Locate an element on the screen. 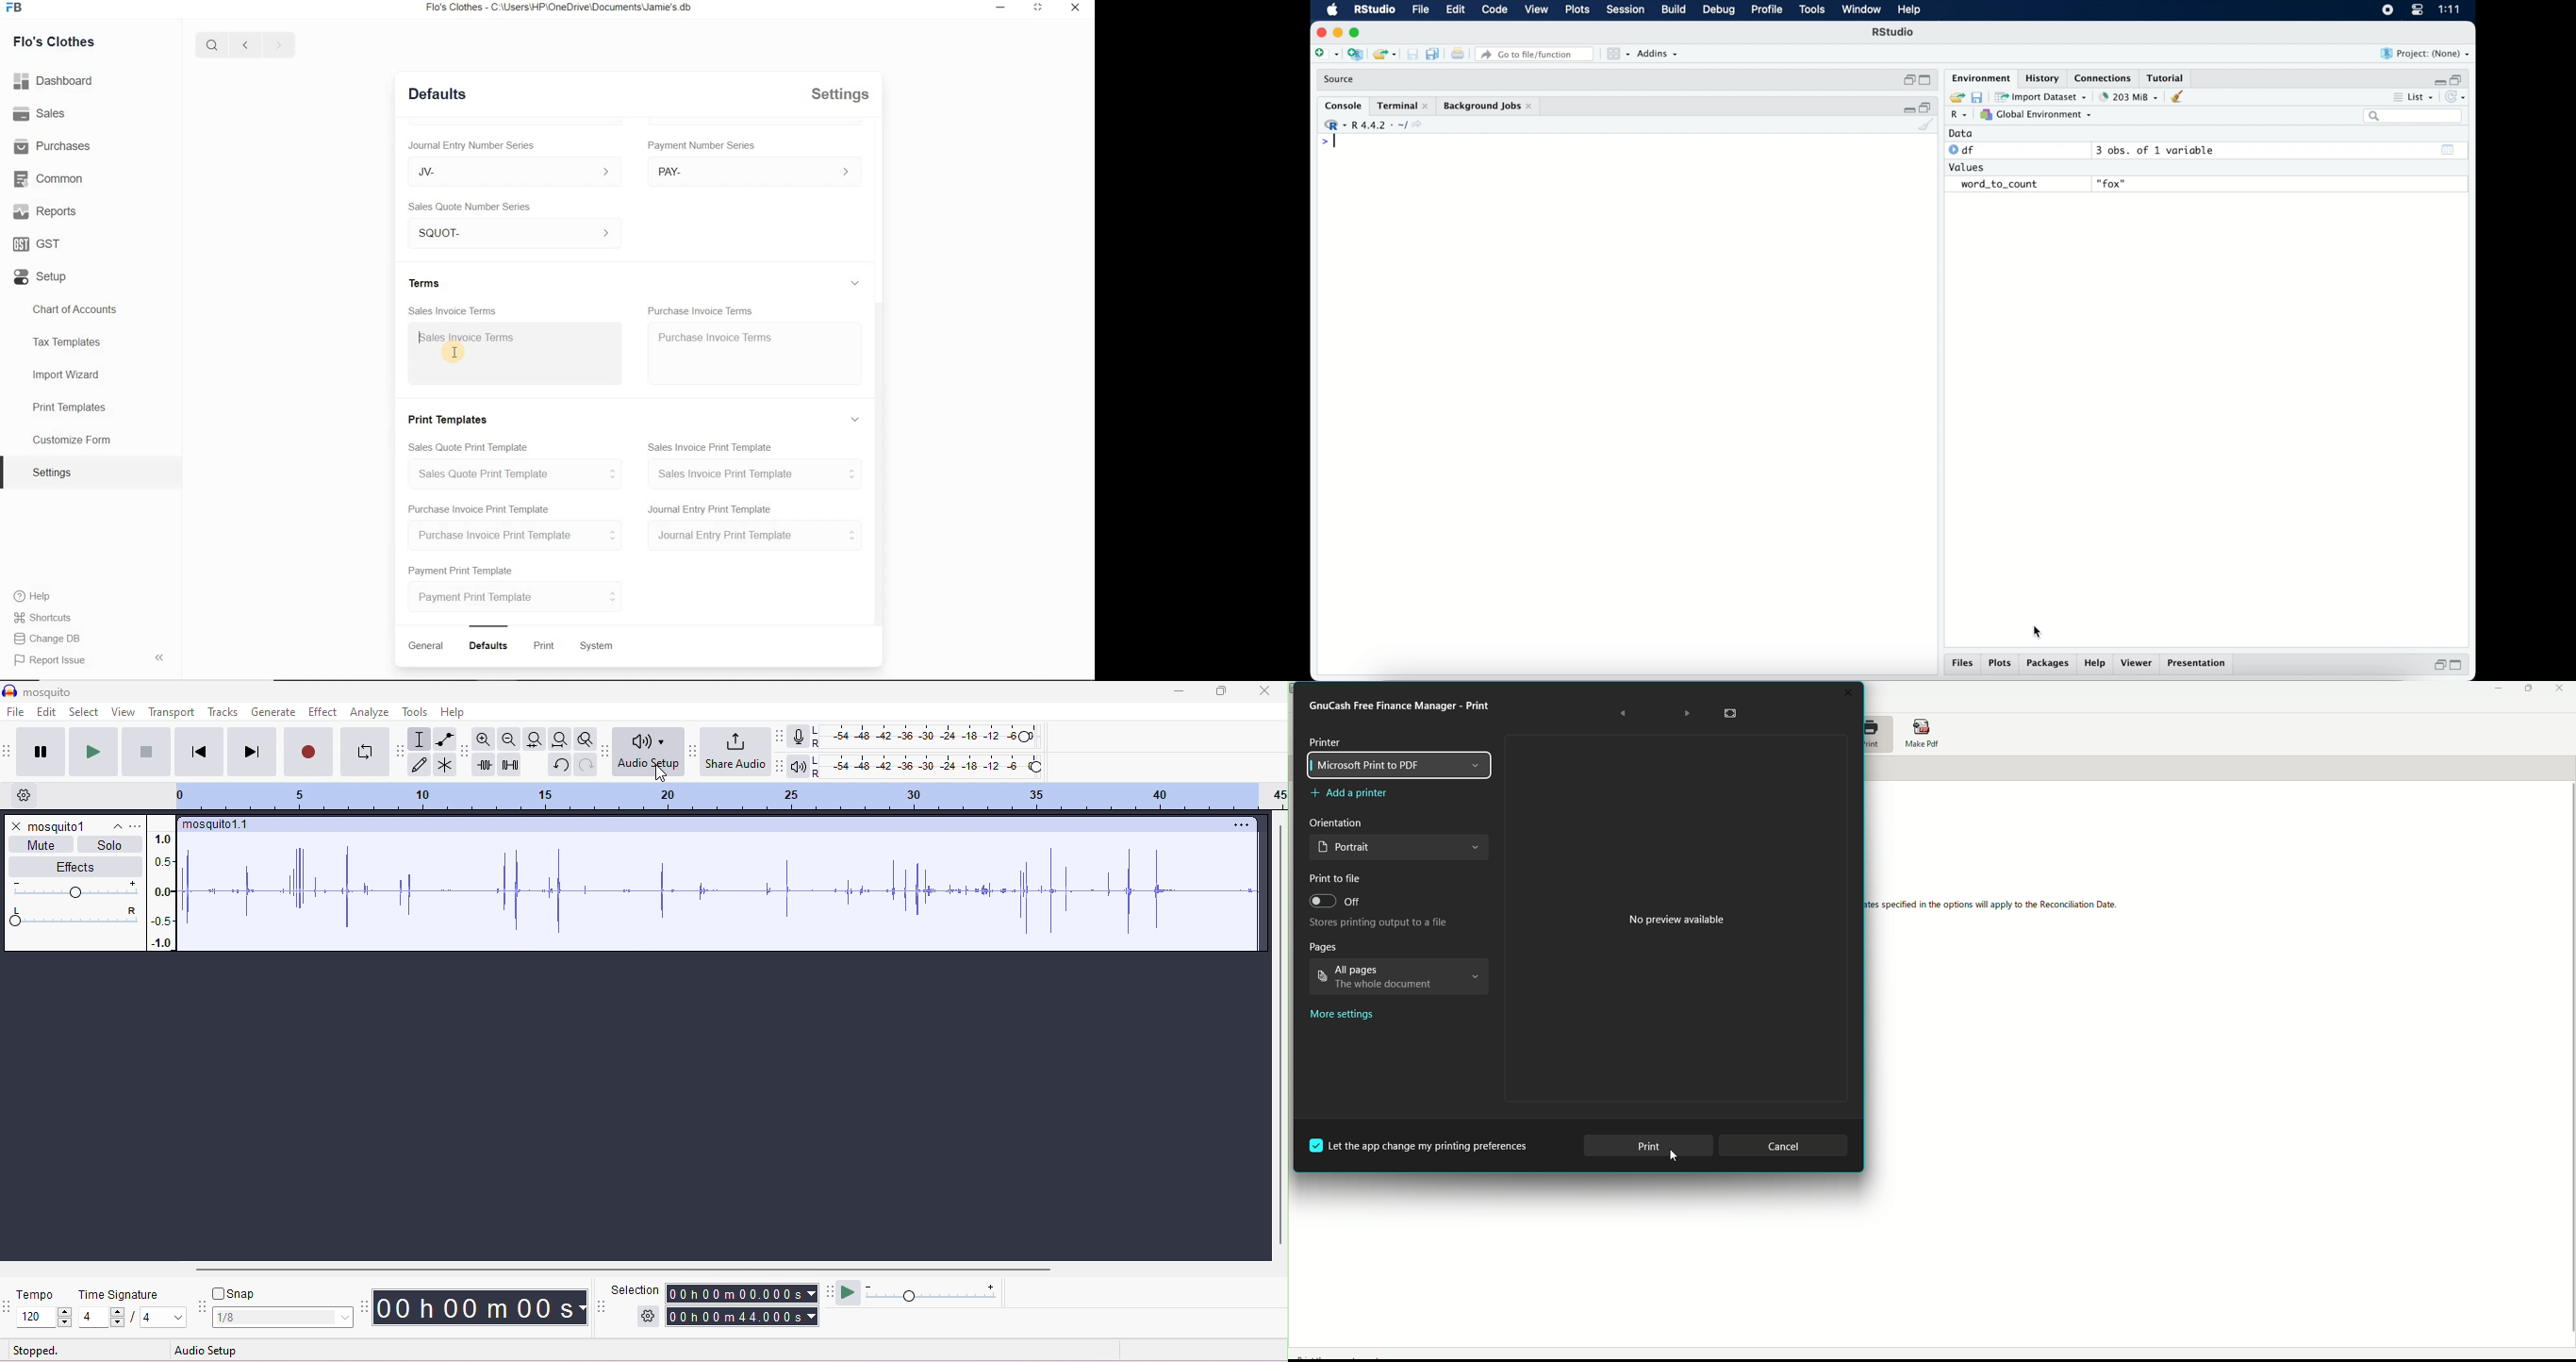  next is located at coordinates (252, 751).